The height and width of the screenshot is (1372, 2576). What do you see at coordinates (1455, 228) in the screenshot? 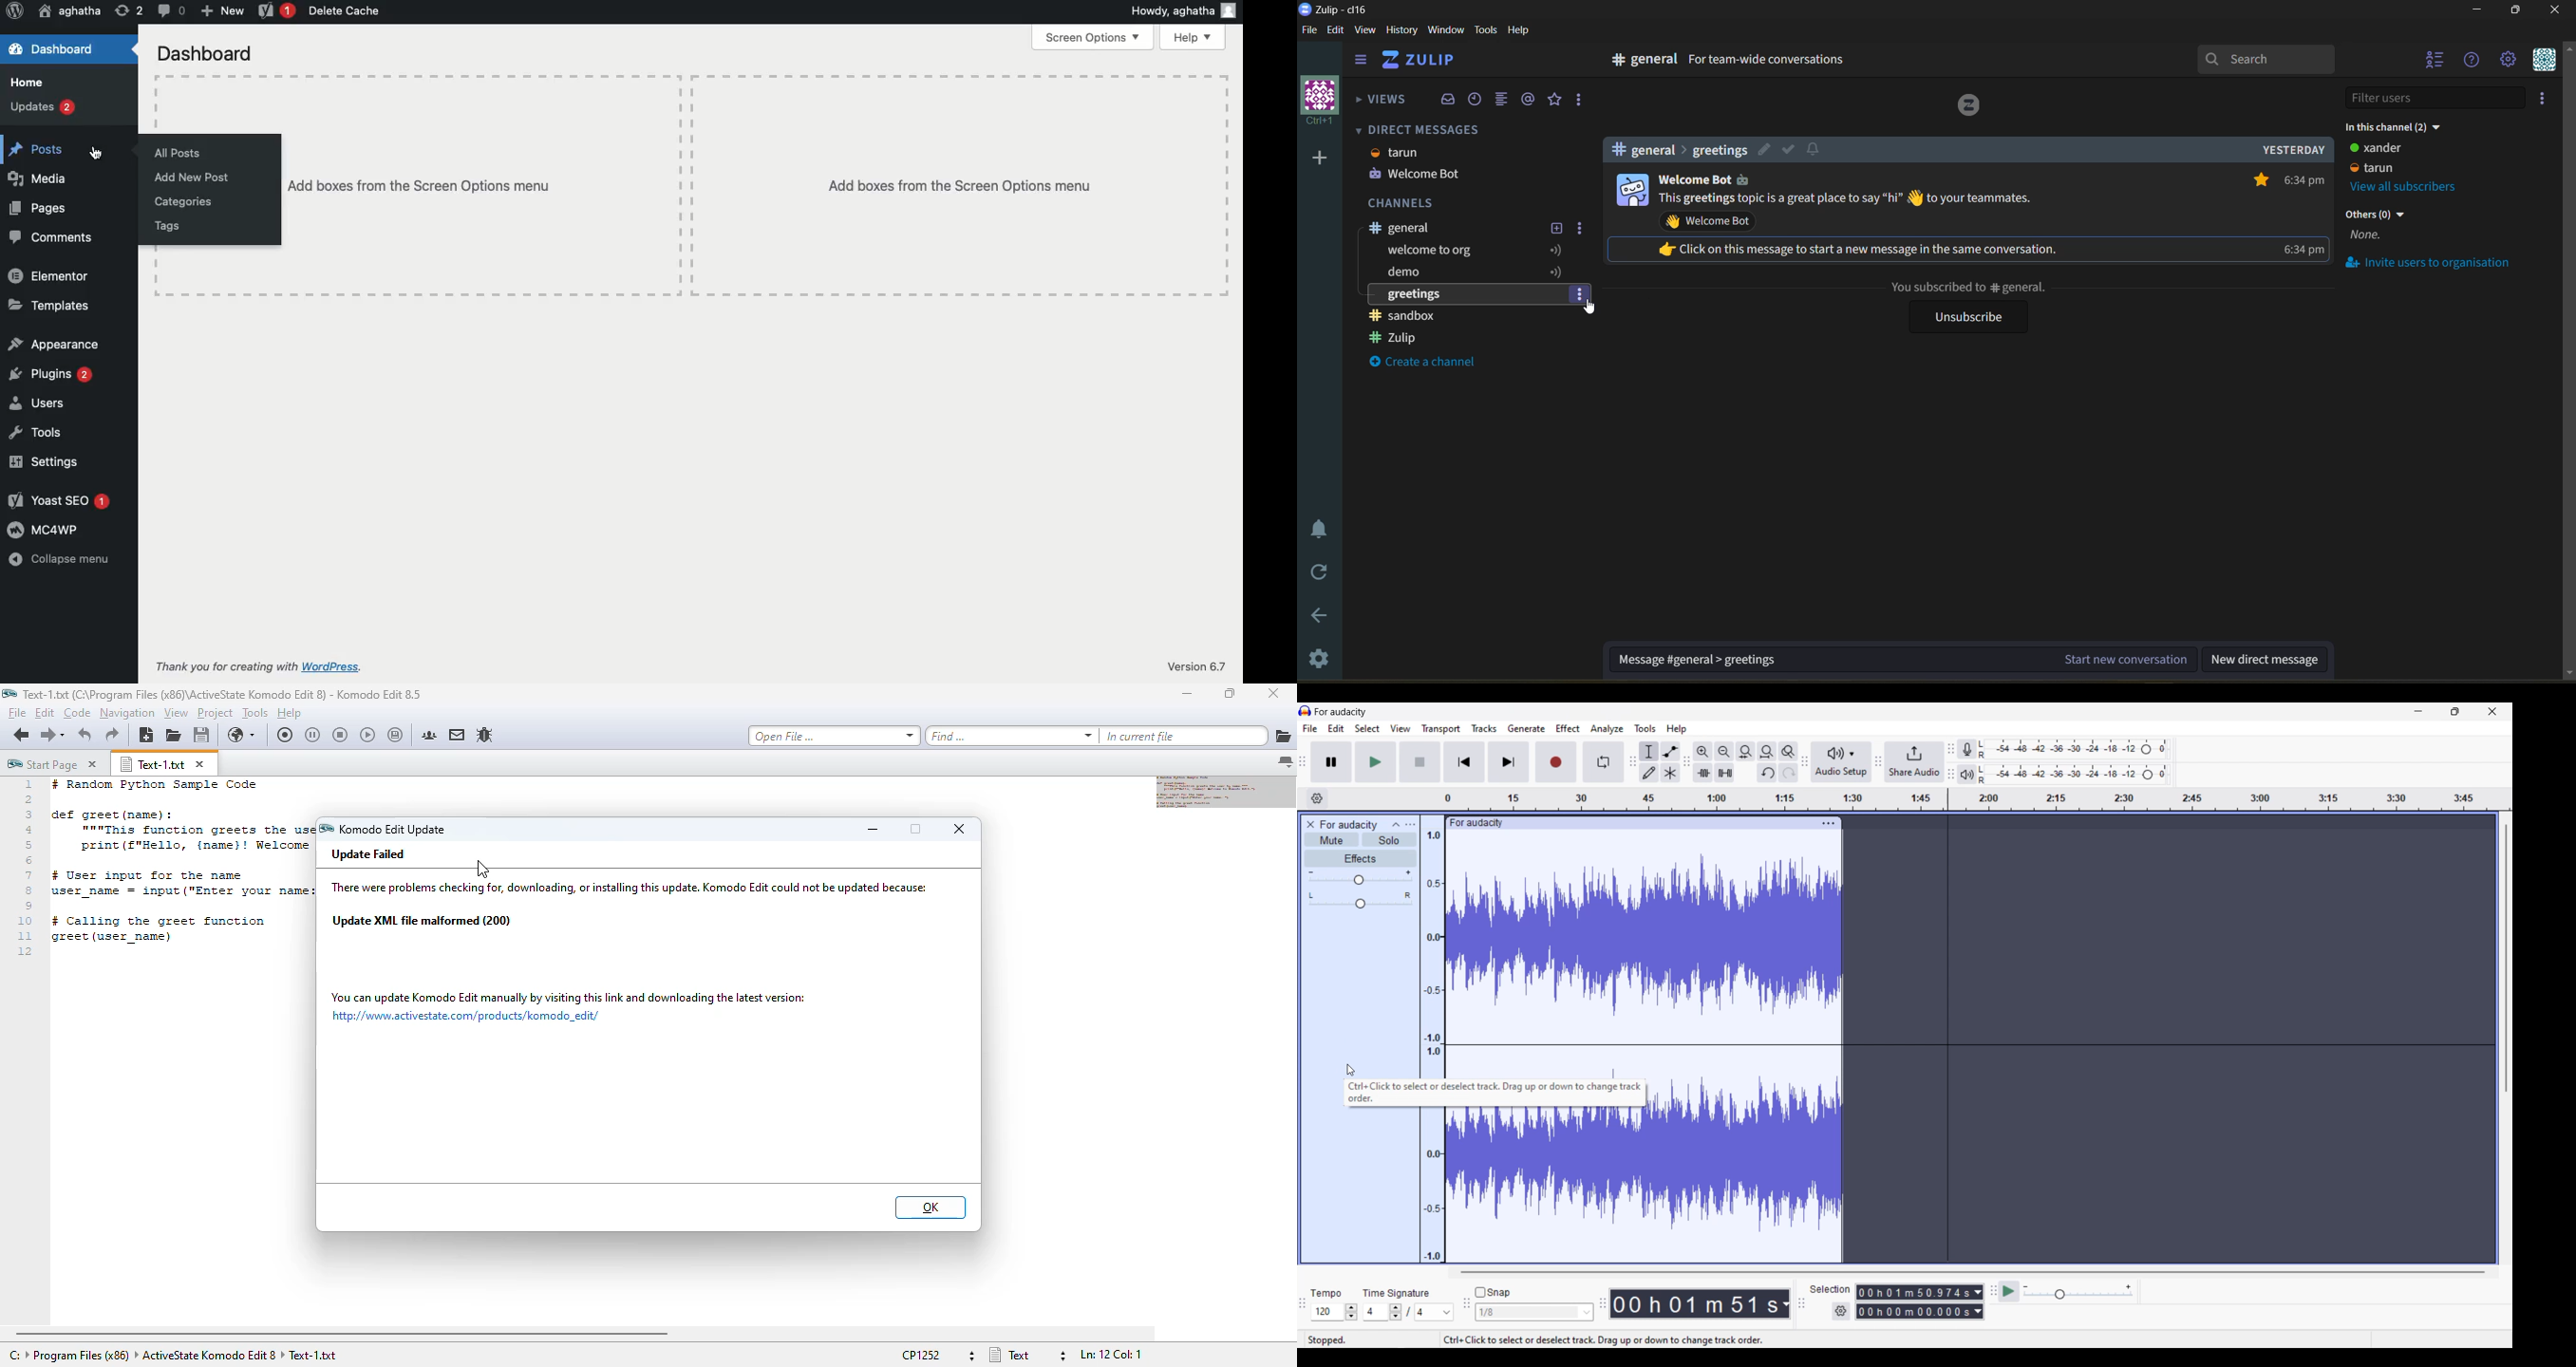
I see `stream title/channel` at bounding box center [1455, 228].